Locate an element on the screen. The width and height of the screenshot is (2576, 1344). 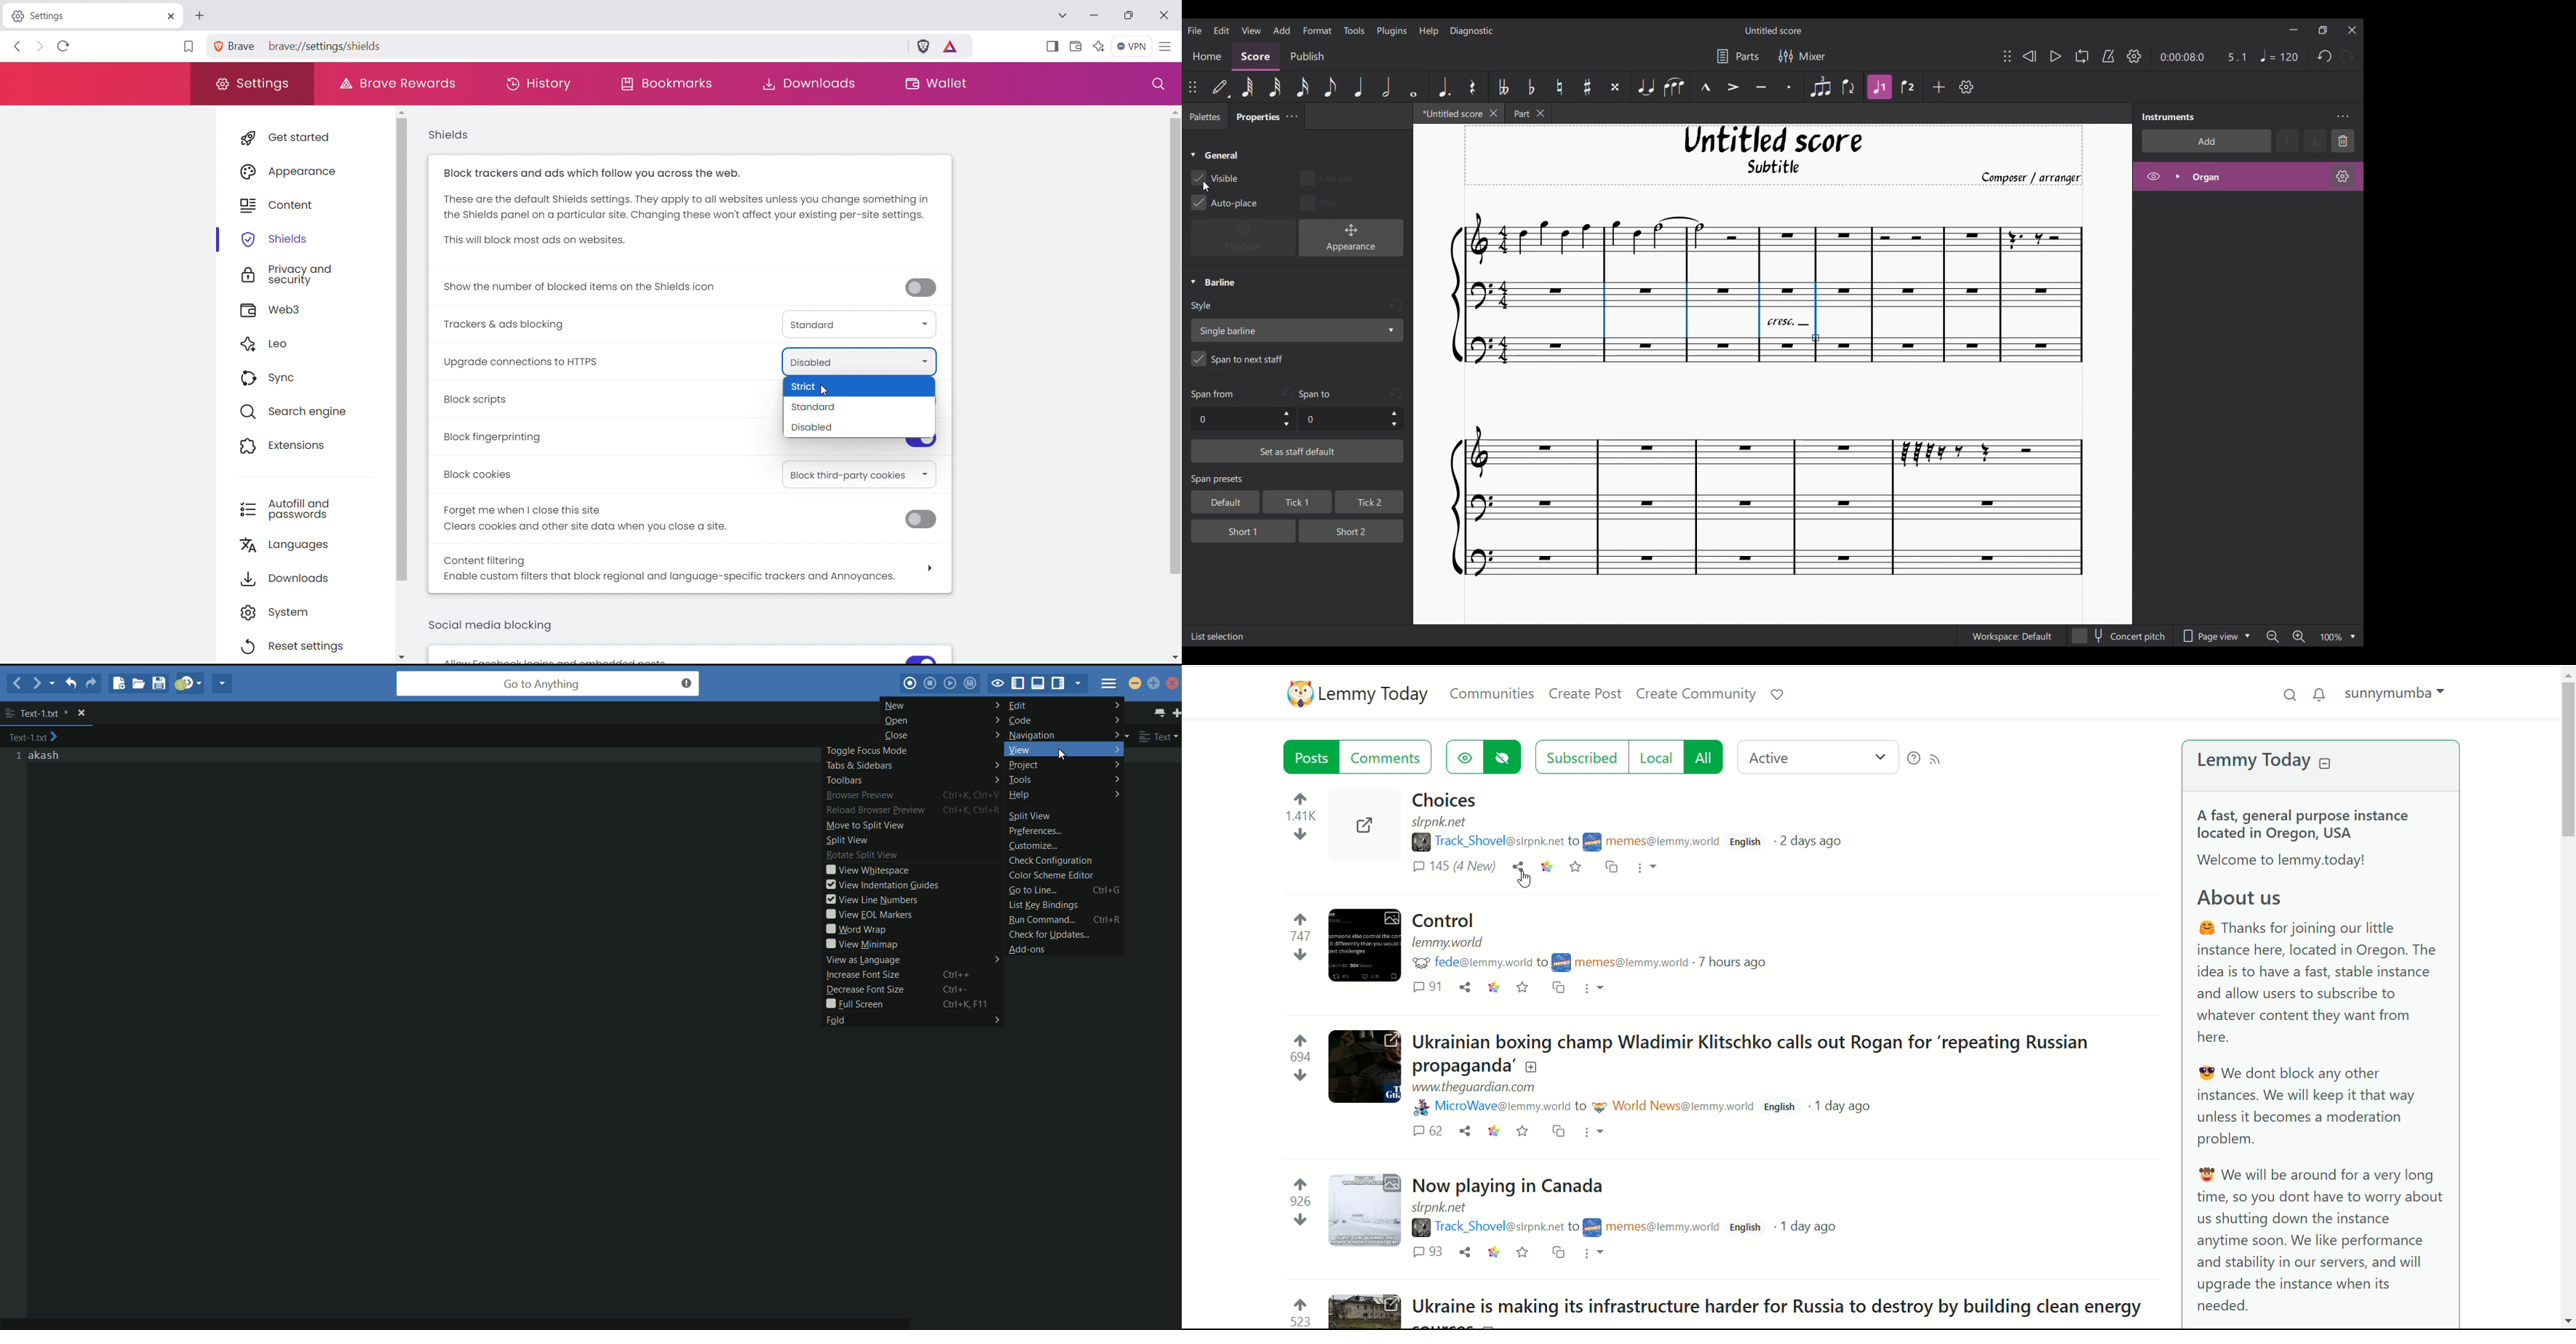
text-1 file is located at coordinates (45, 714).